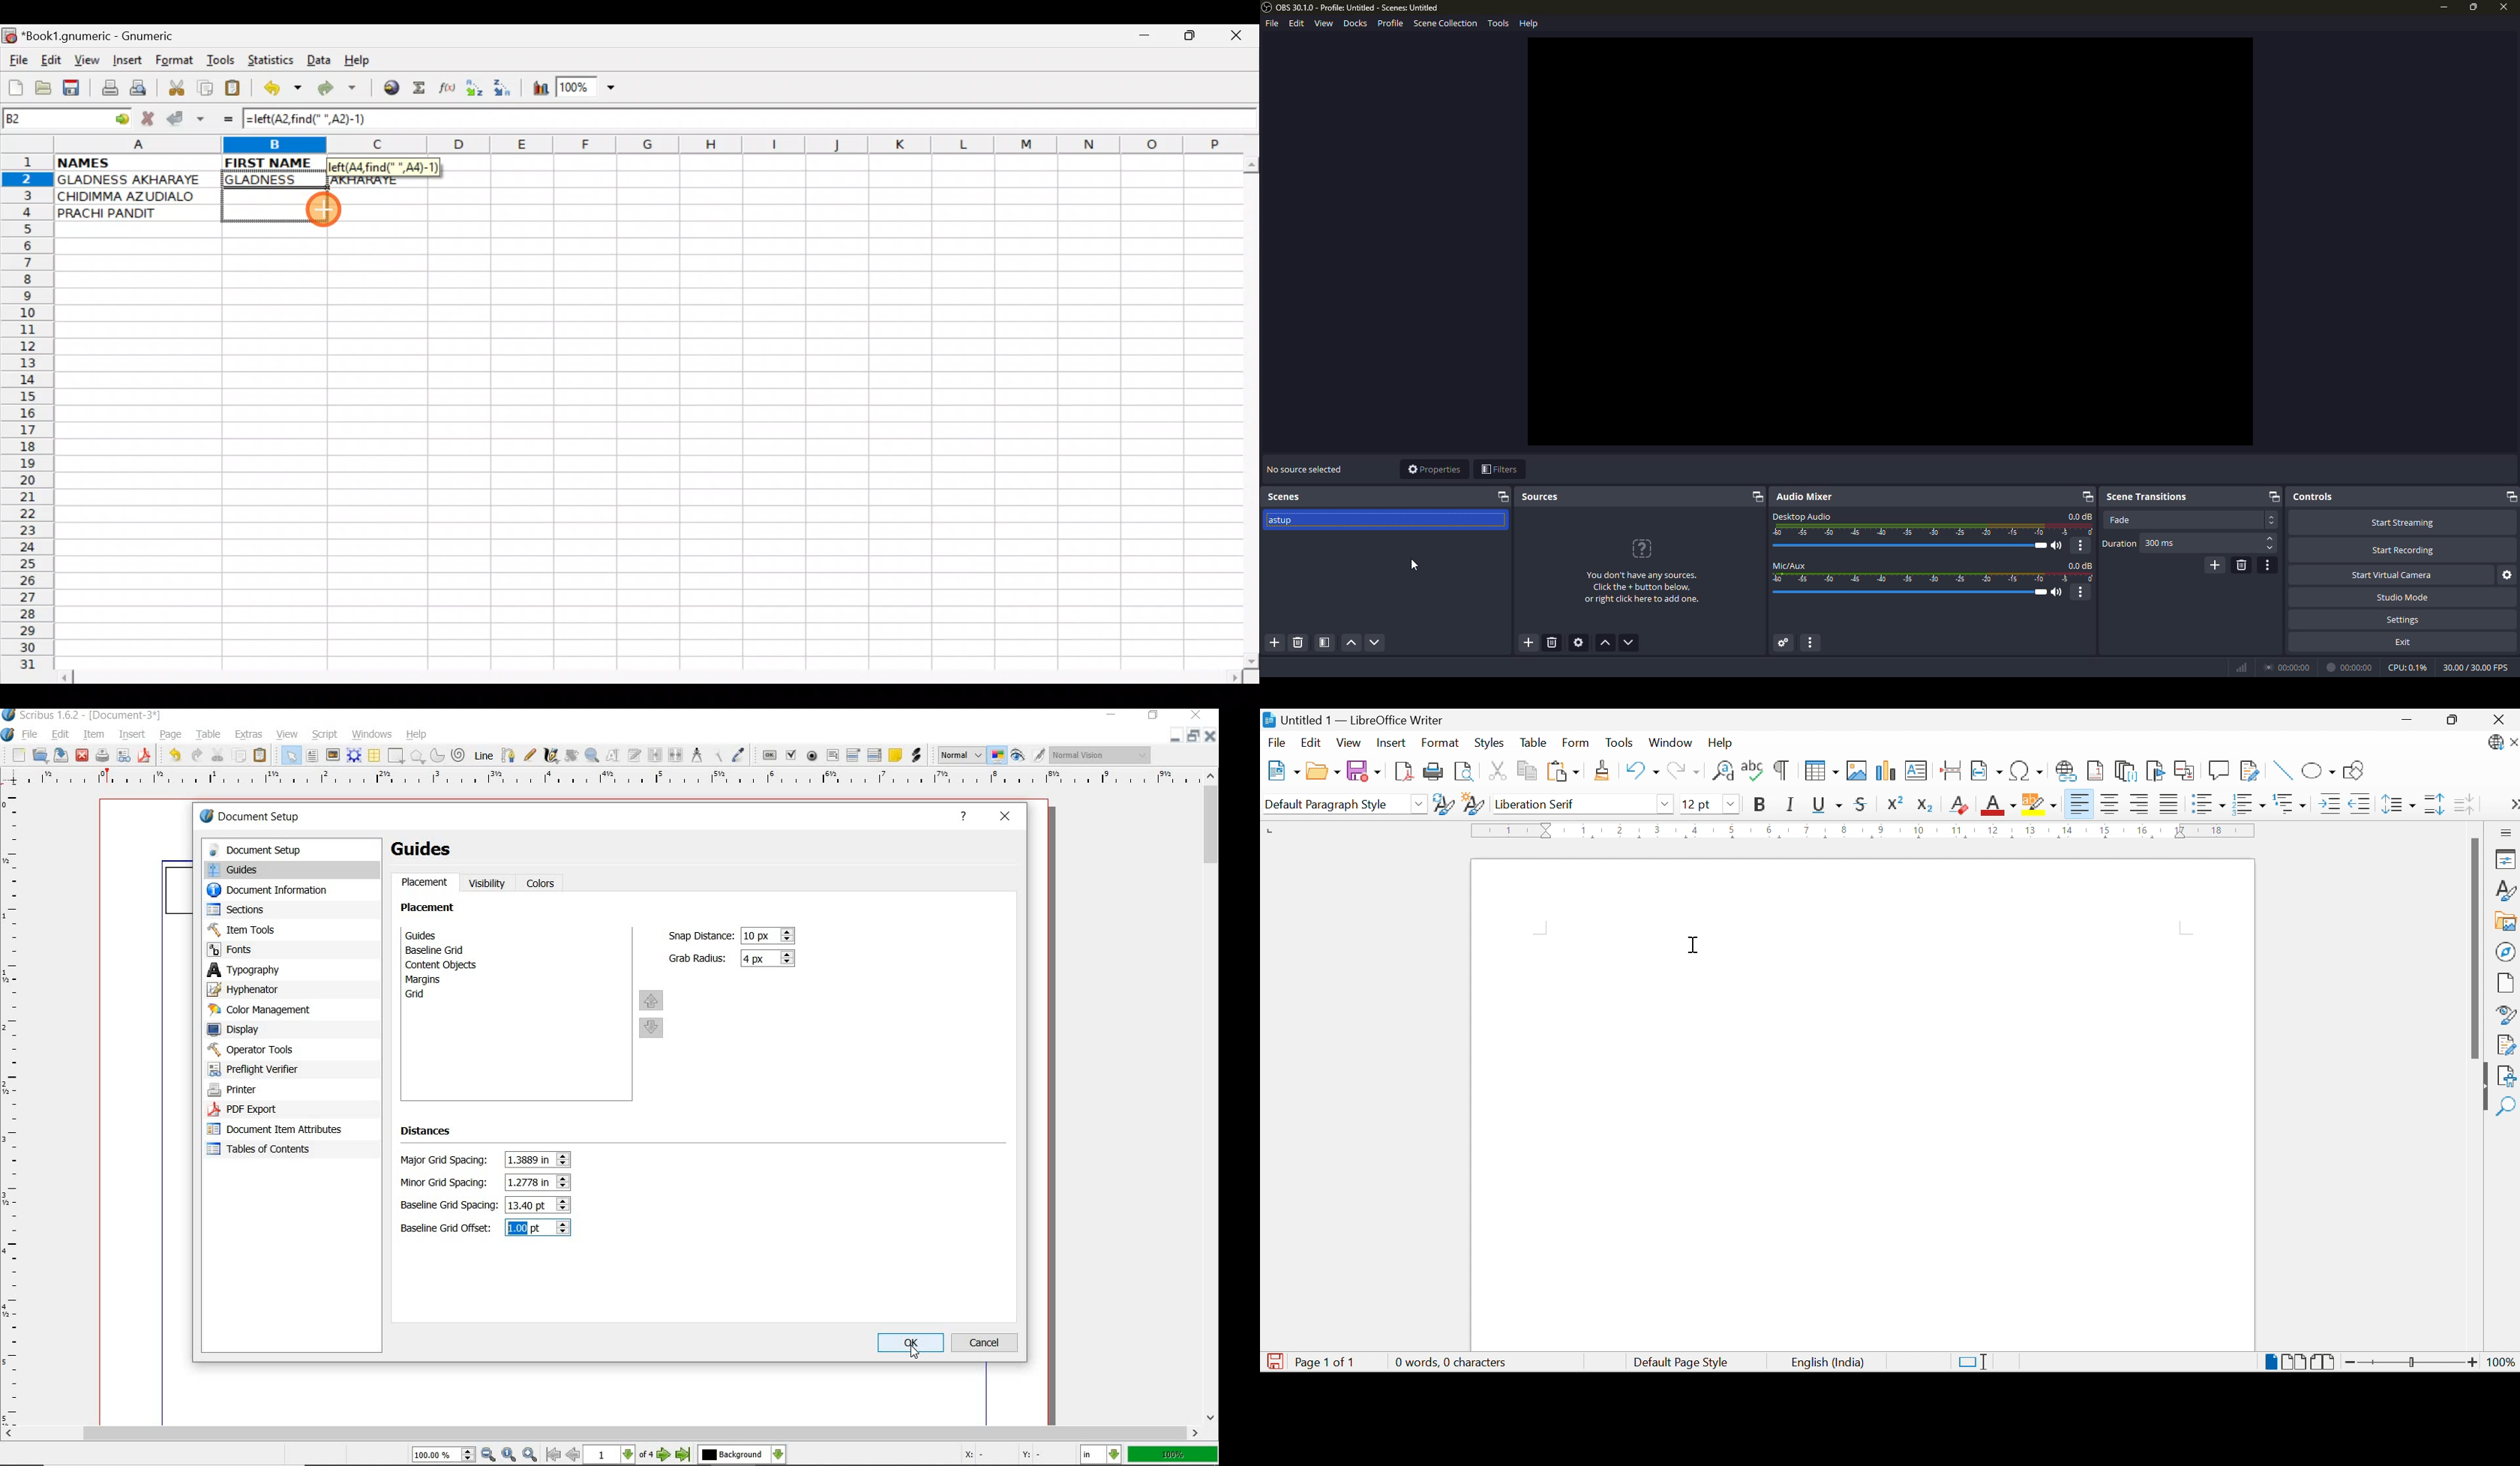 The image size is (2520, 1484). I want to click on network, so click(2240, 667).